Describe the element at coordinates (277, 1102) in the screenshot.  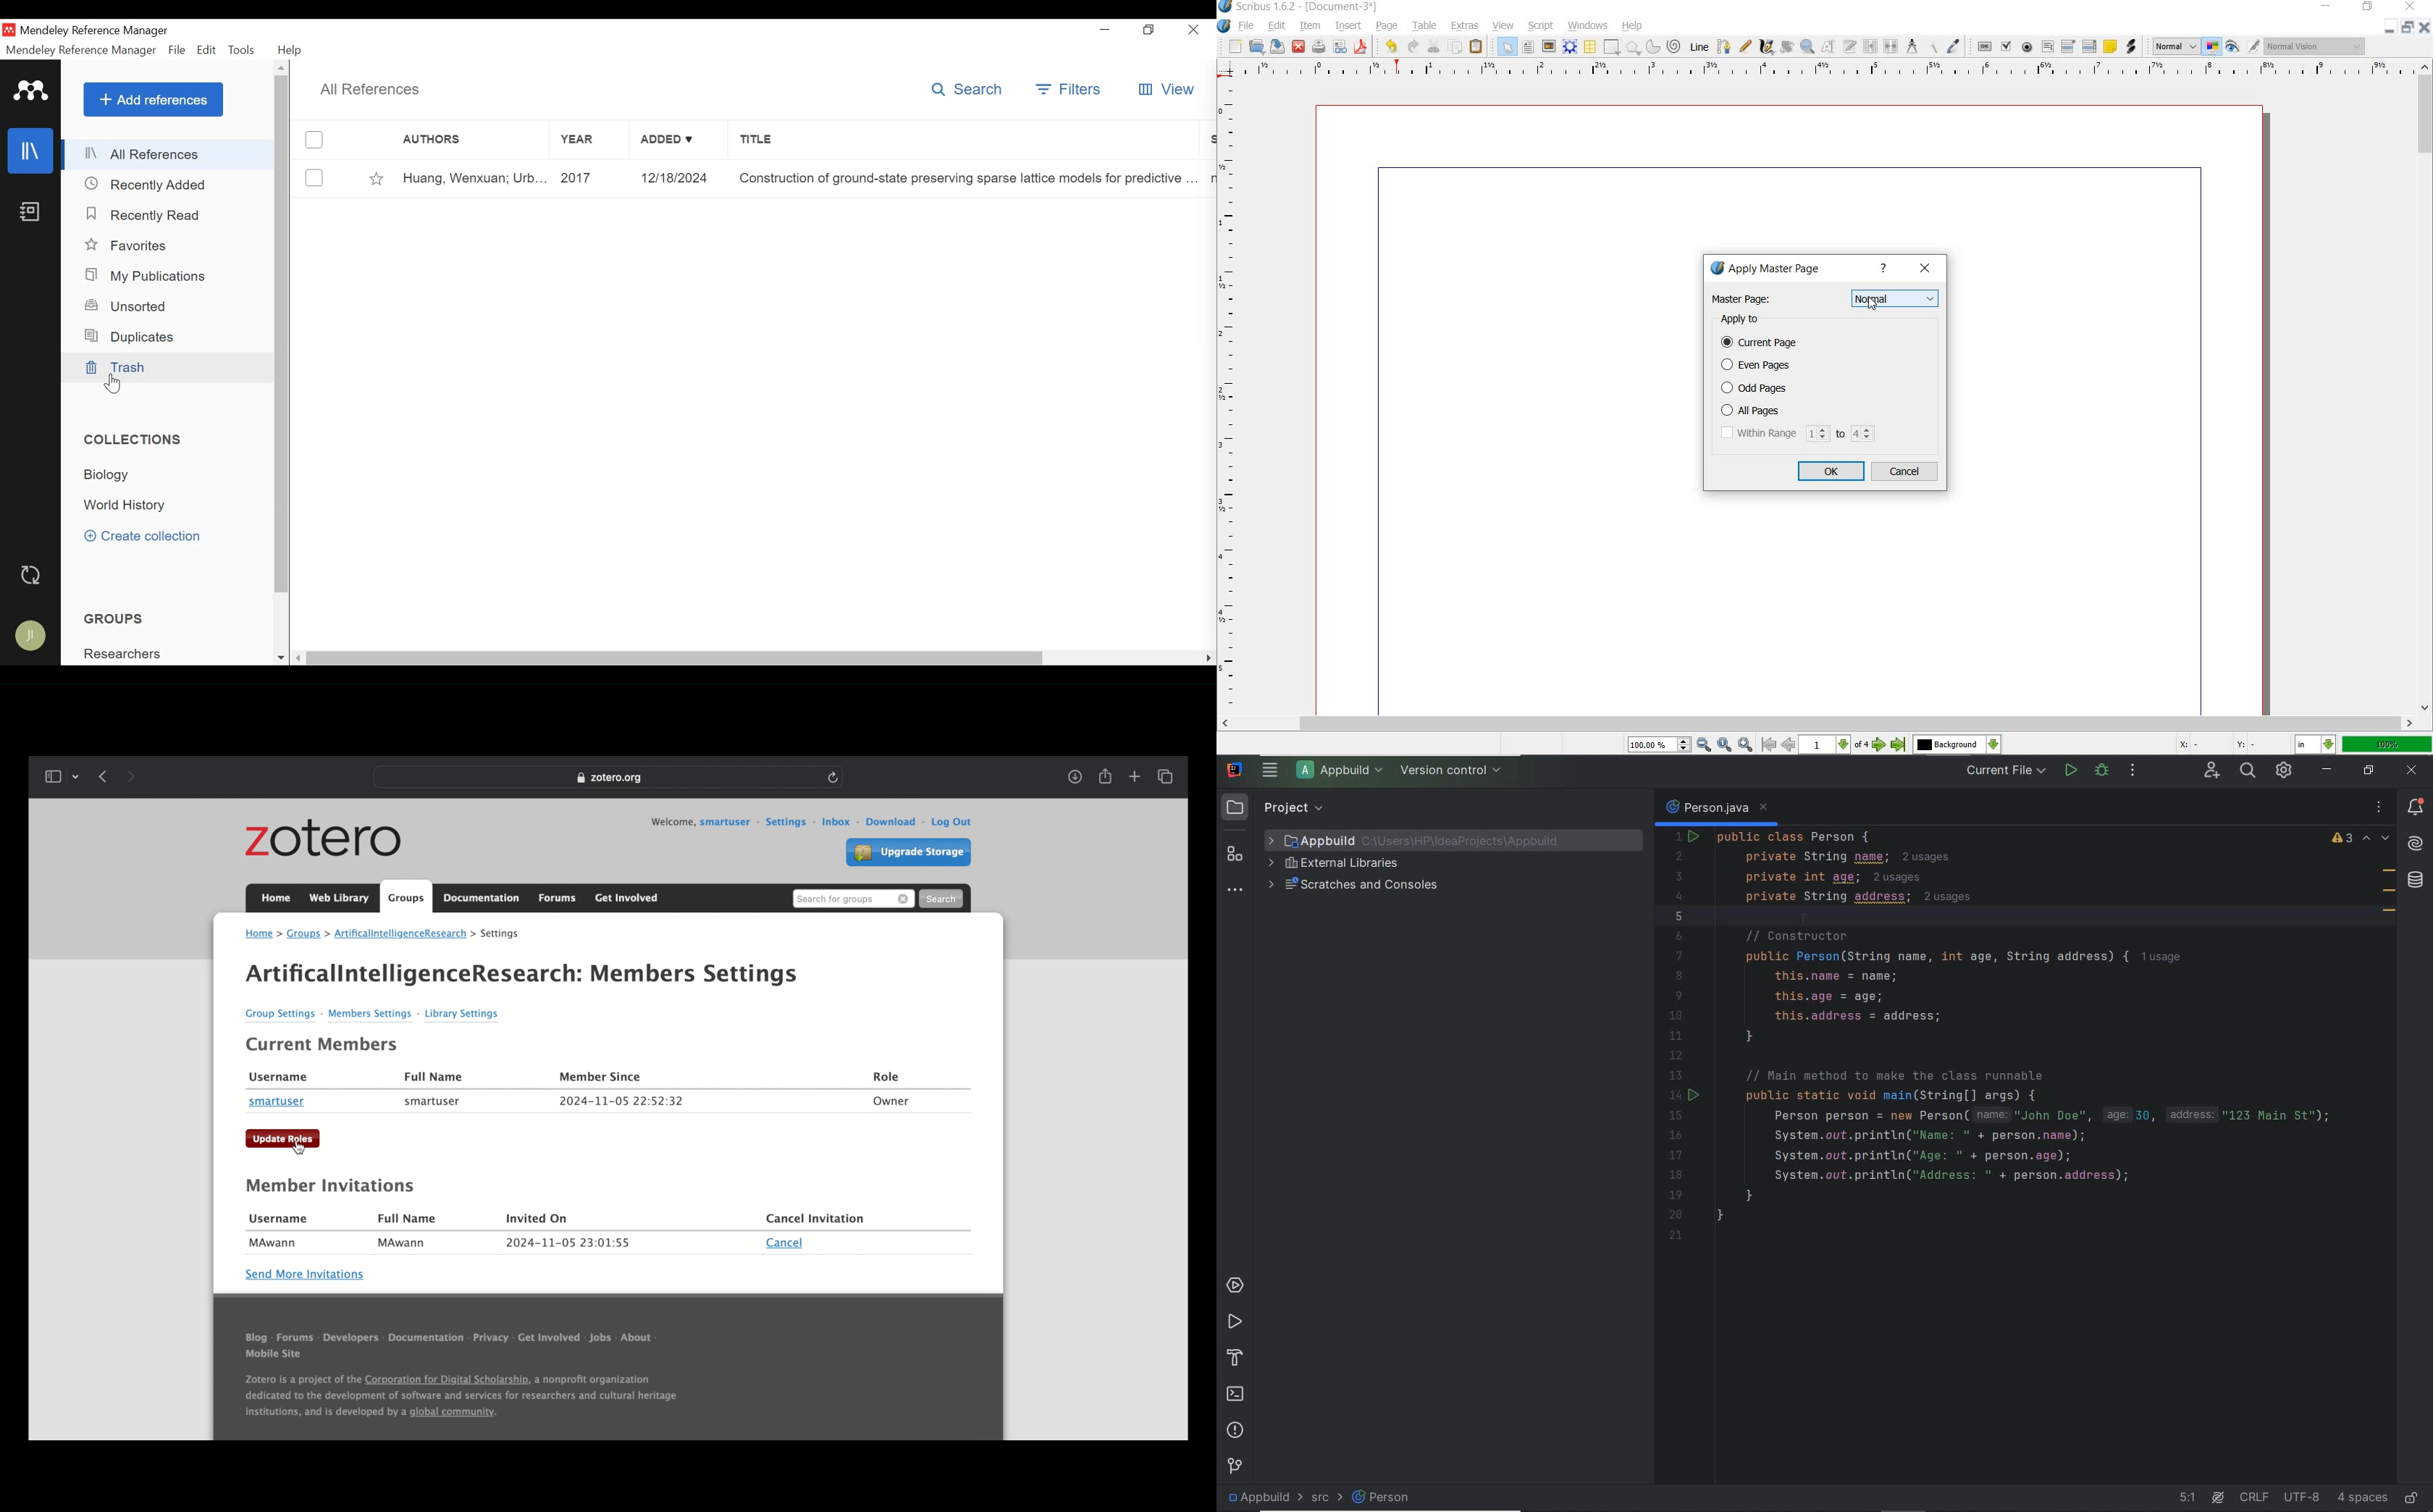
I see `smartuser` at that location.